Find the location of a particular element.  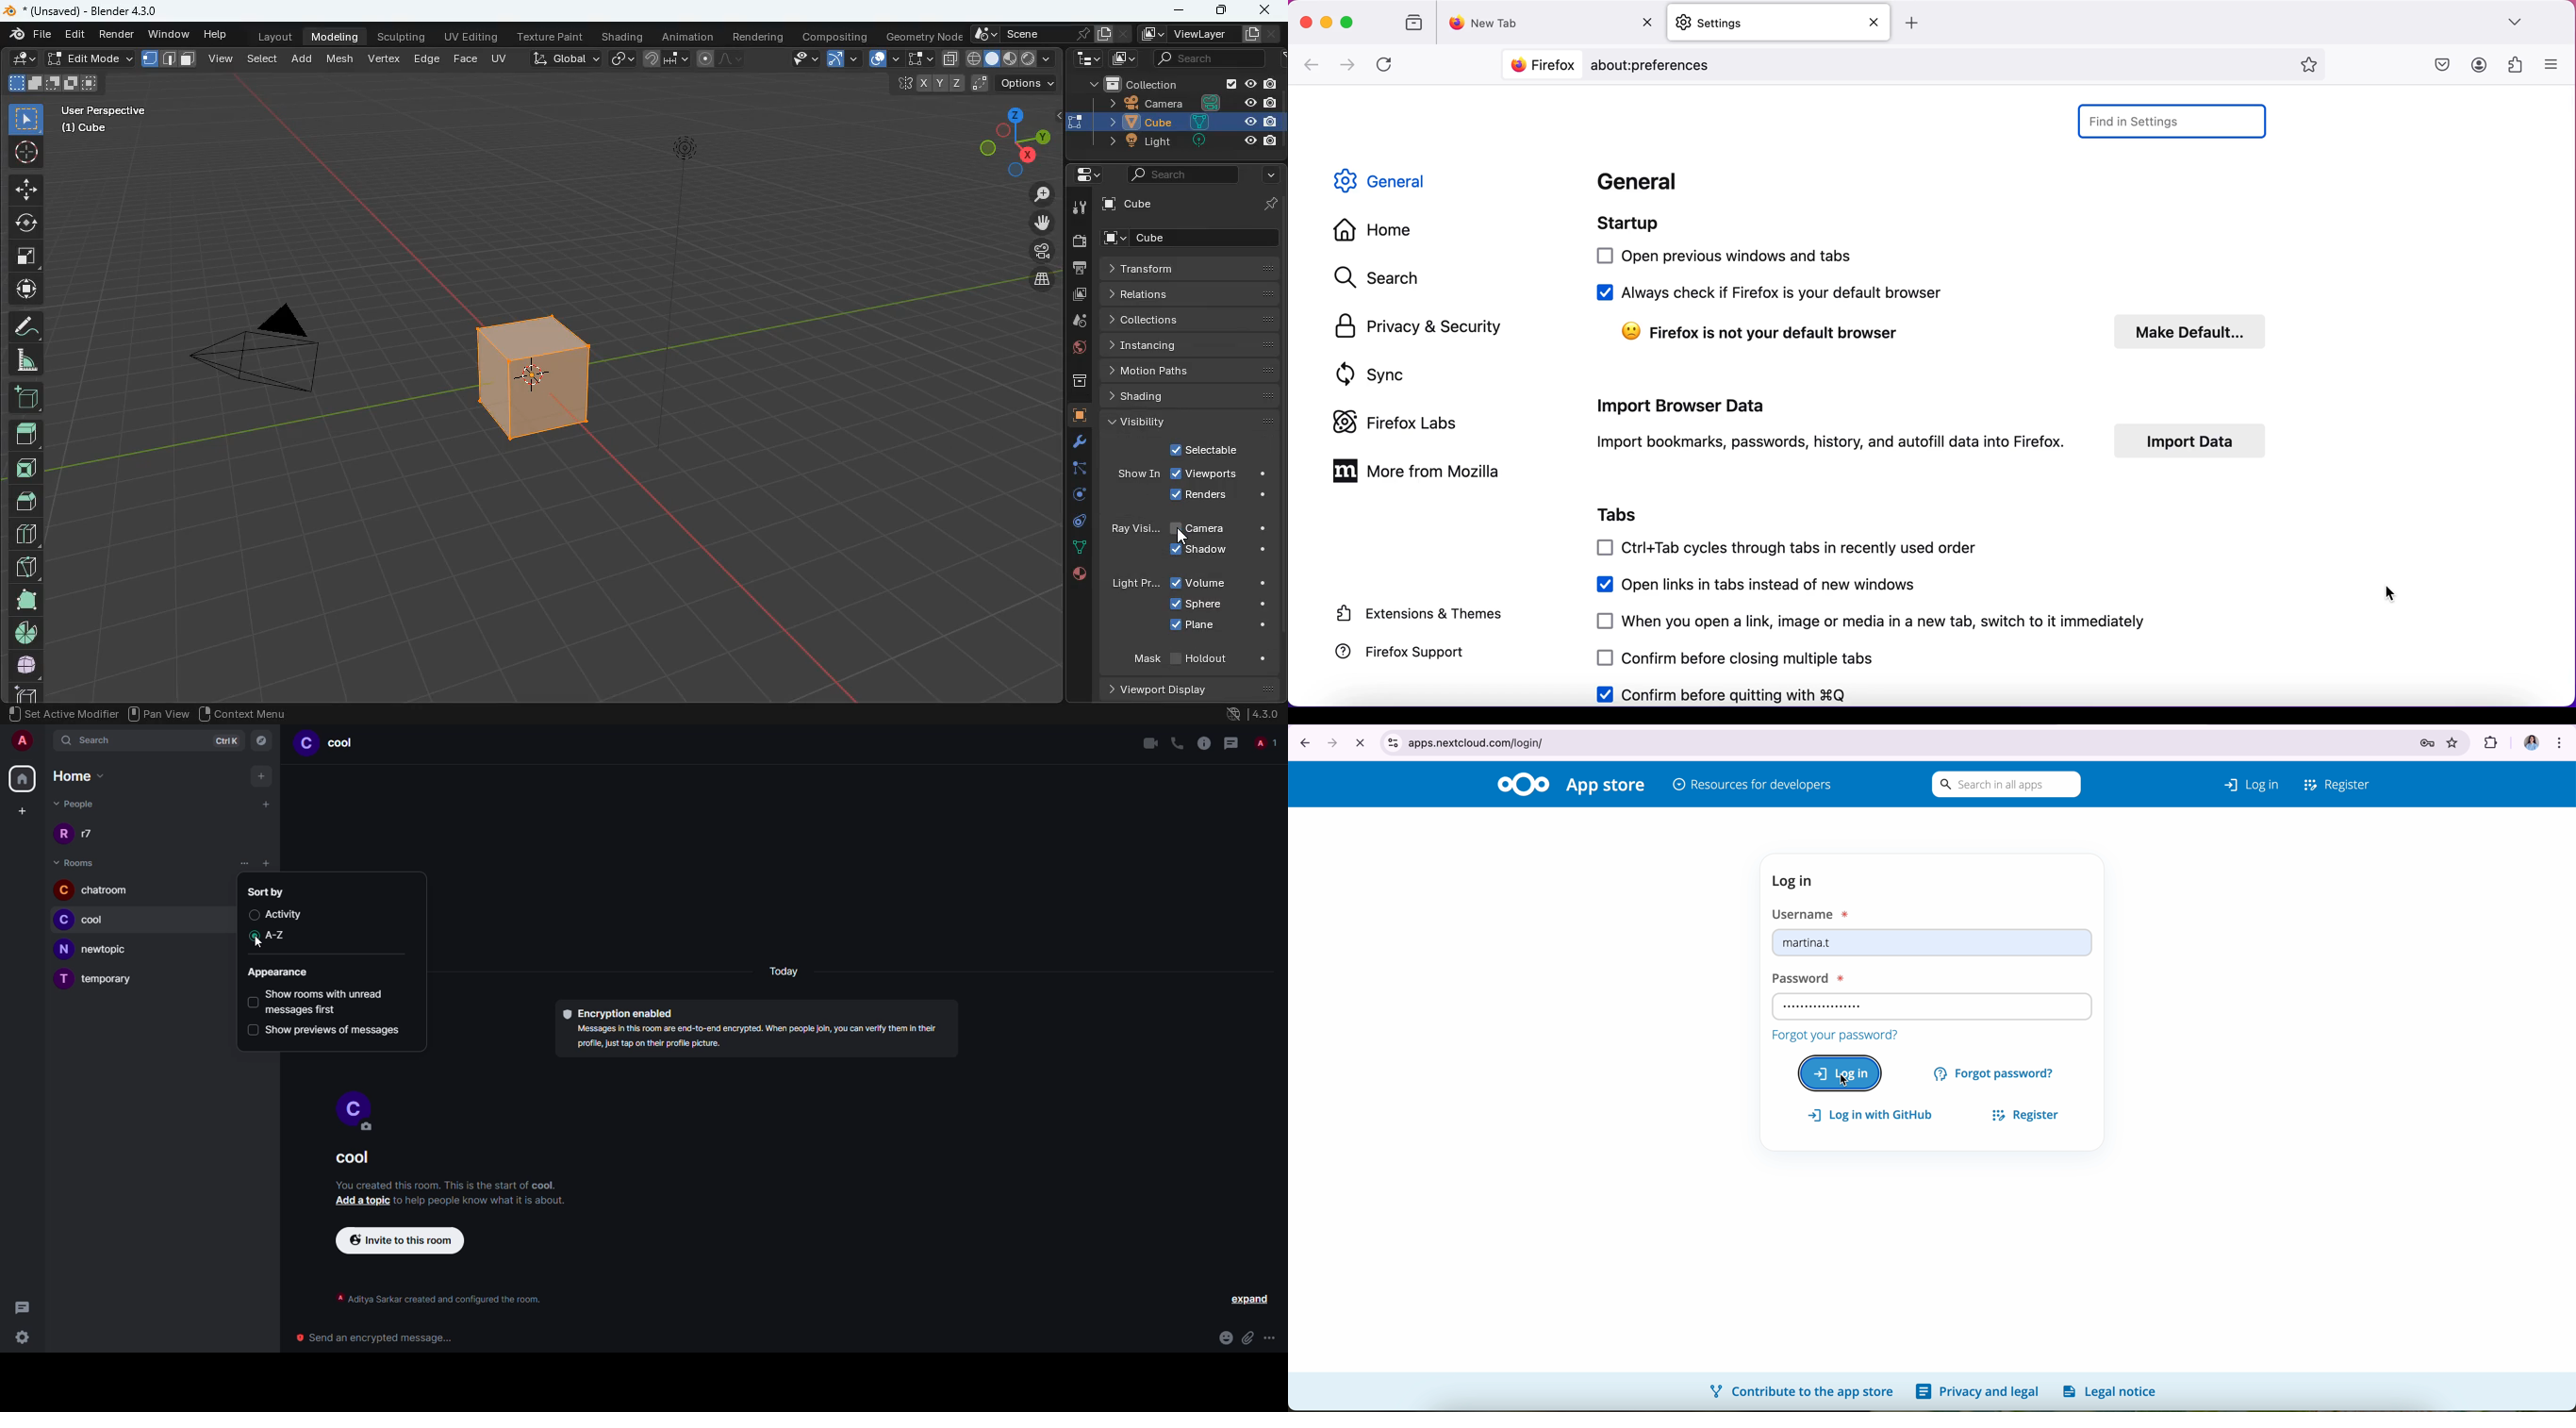

globe is located at coordinates (1071, 348).